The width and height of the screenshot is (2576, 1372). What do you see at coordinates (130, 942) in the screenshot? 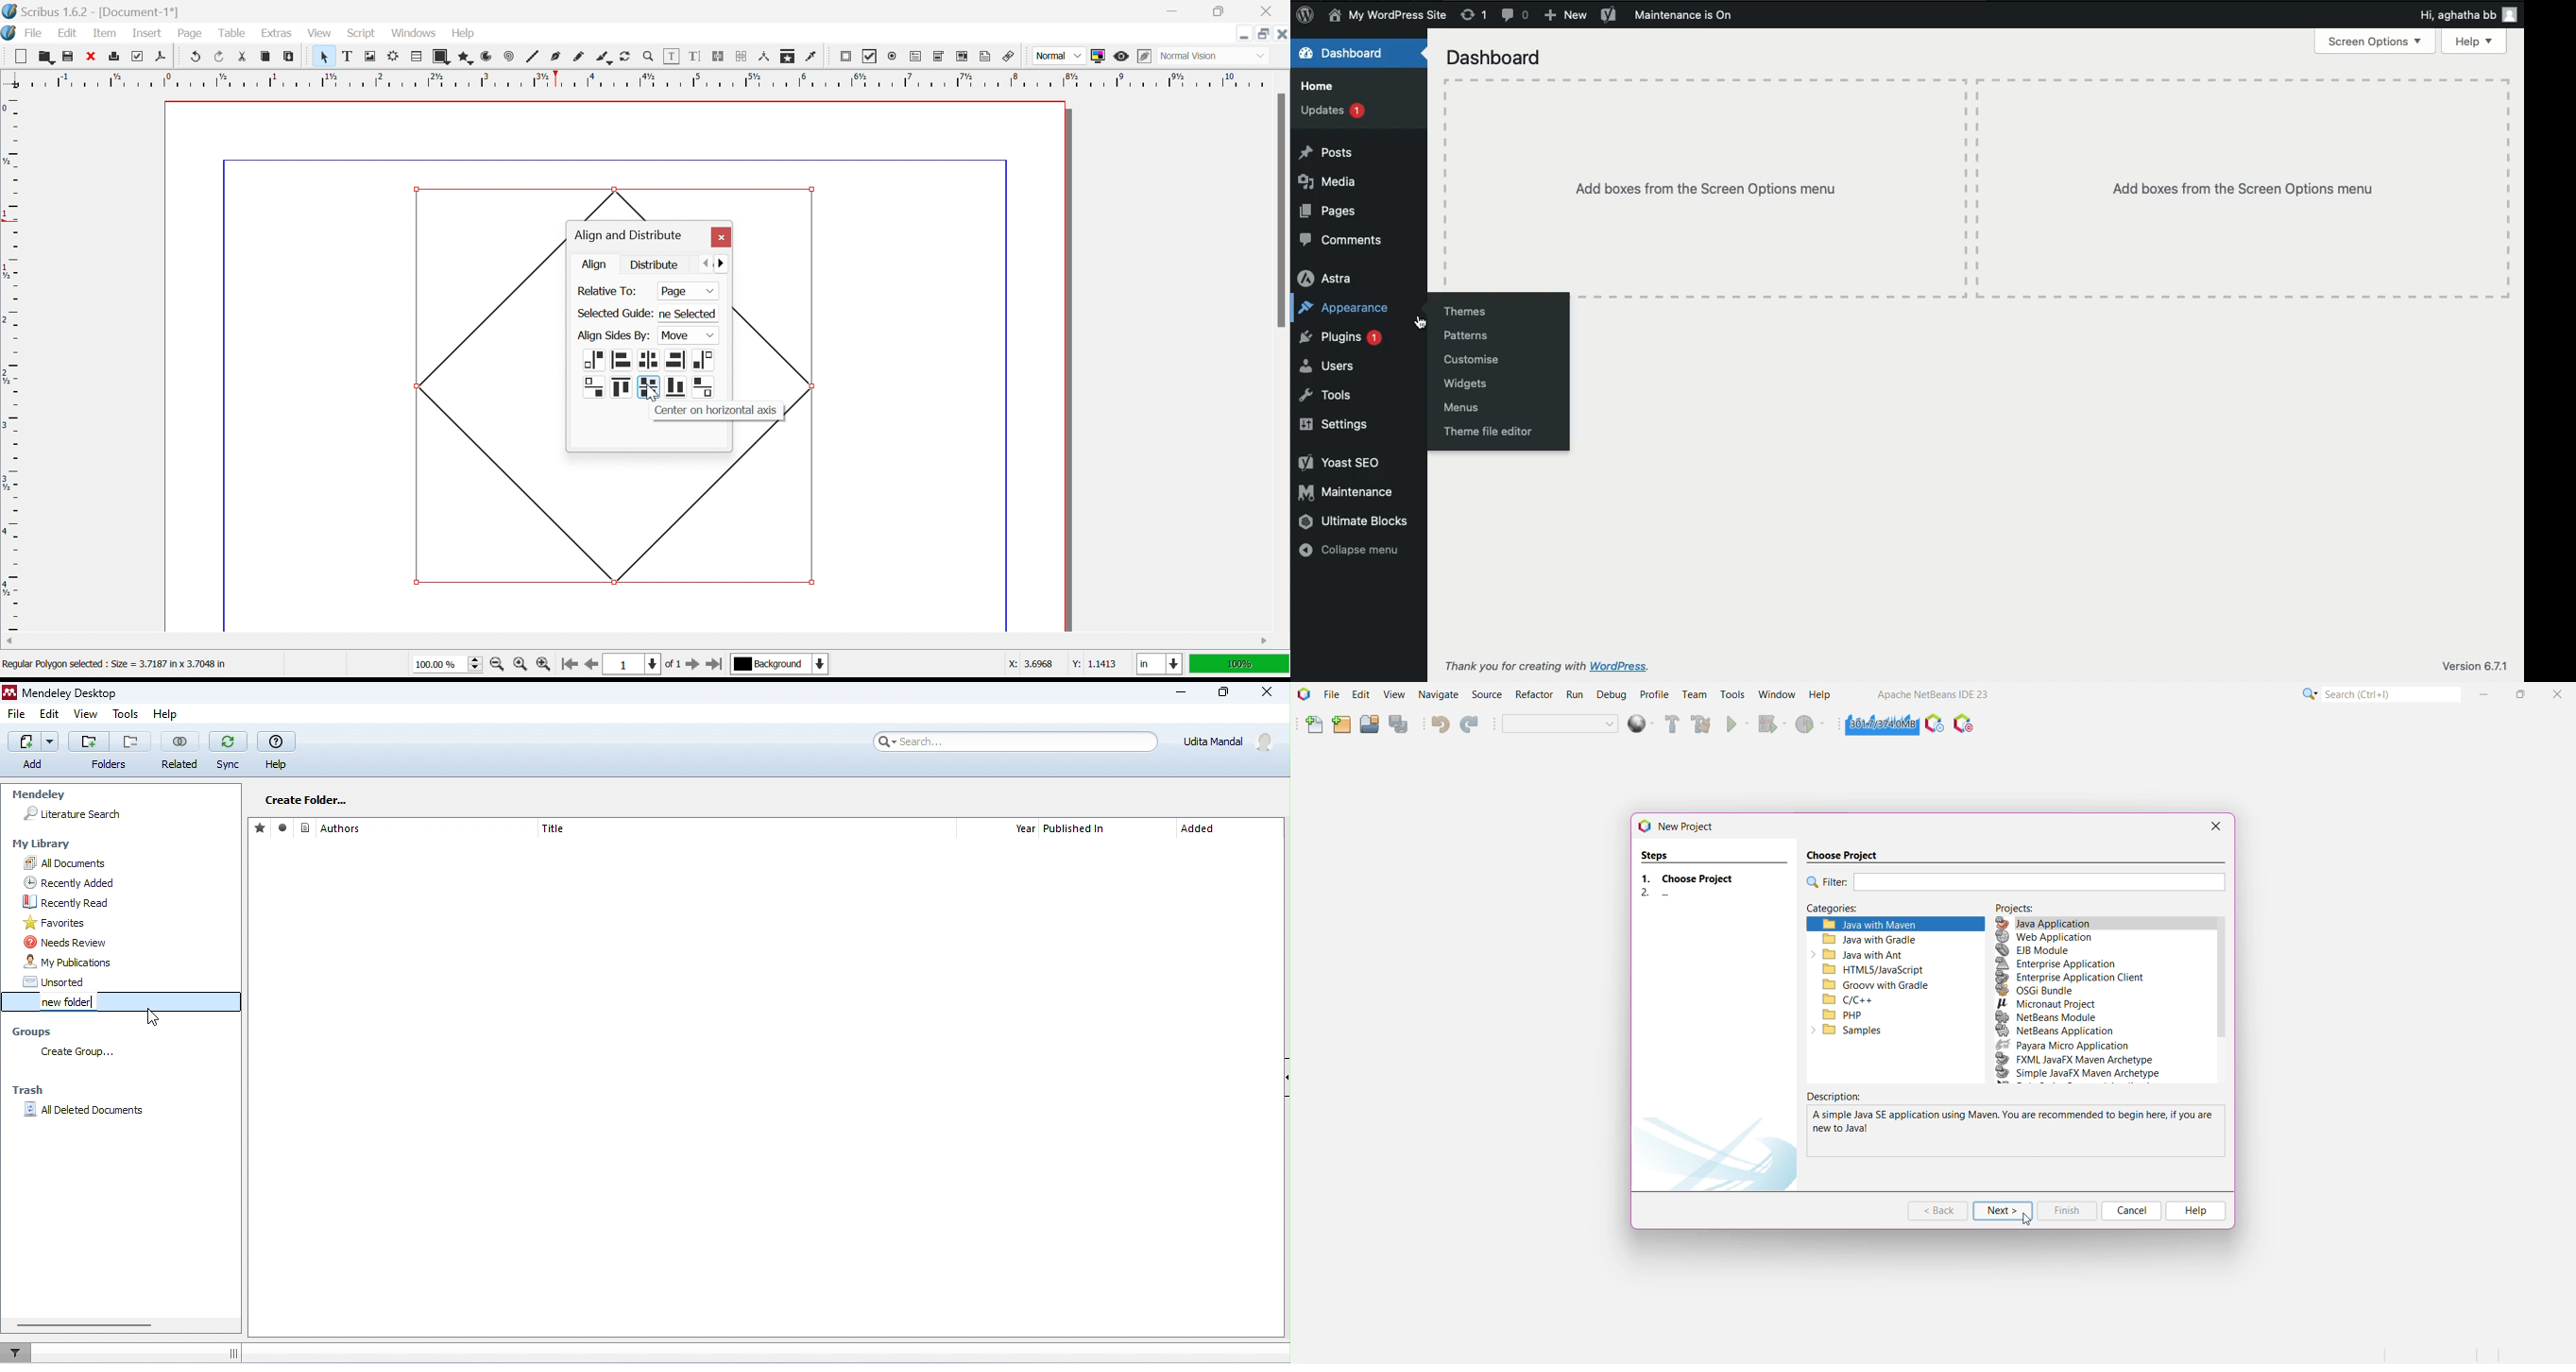
I see `needs review` at bounding box center [130, 942].